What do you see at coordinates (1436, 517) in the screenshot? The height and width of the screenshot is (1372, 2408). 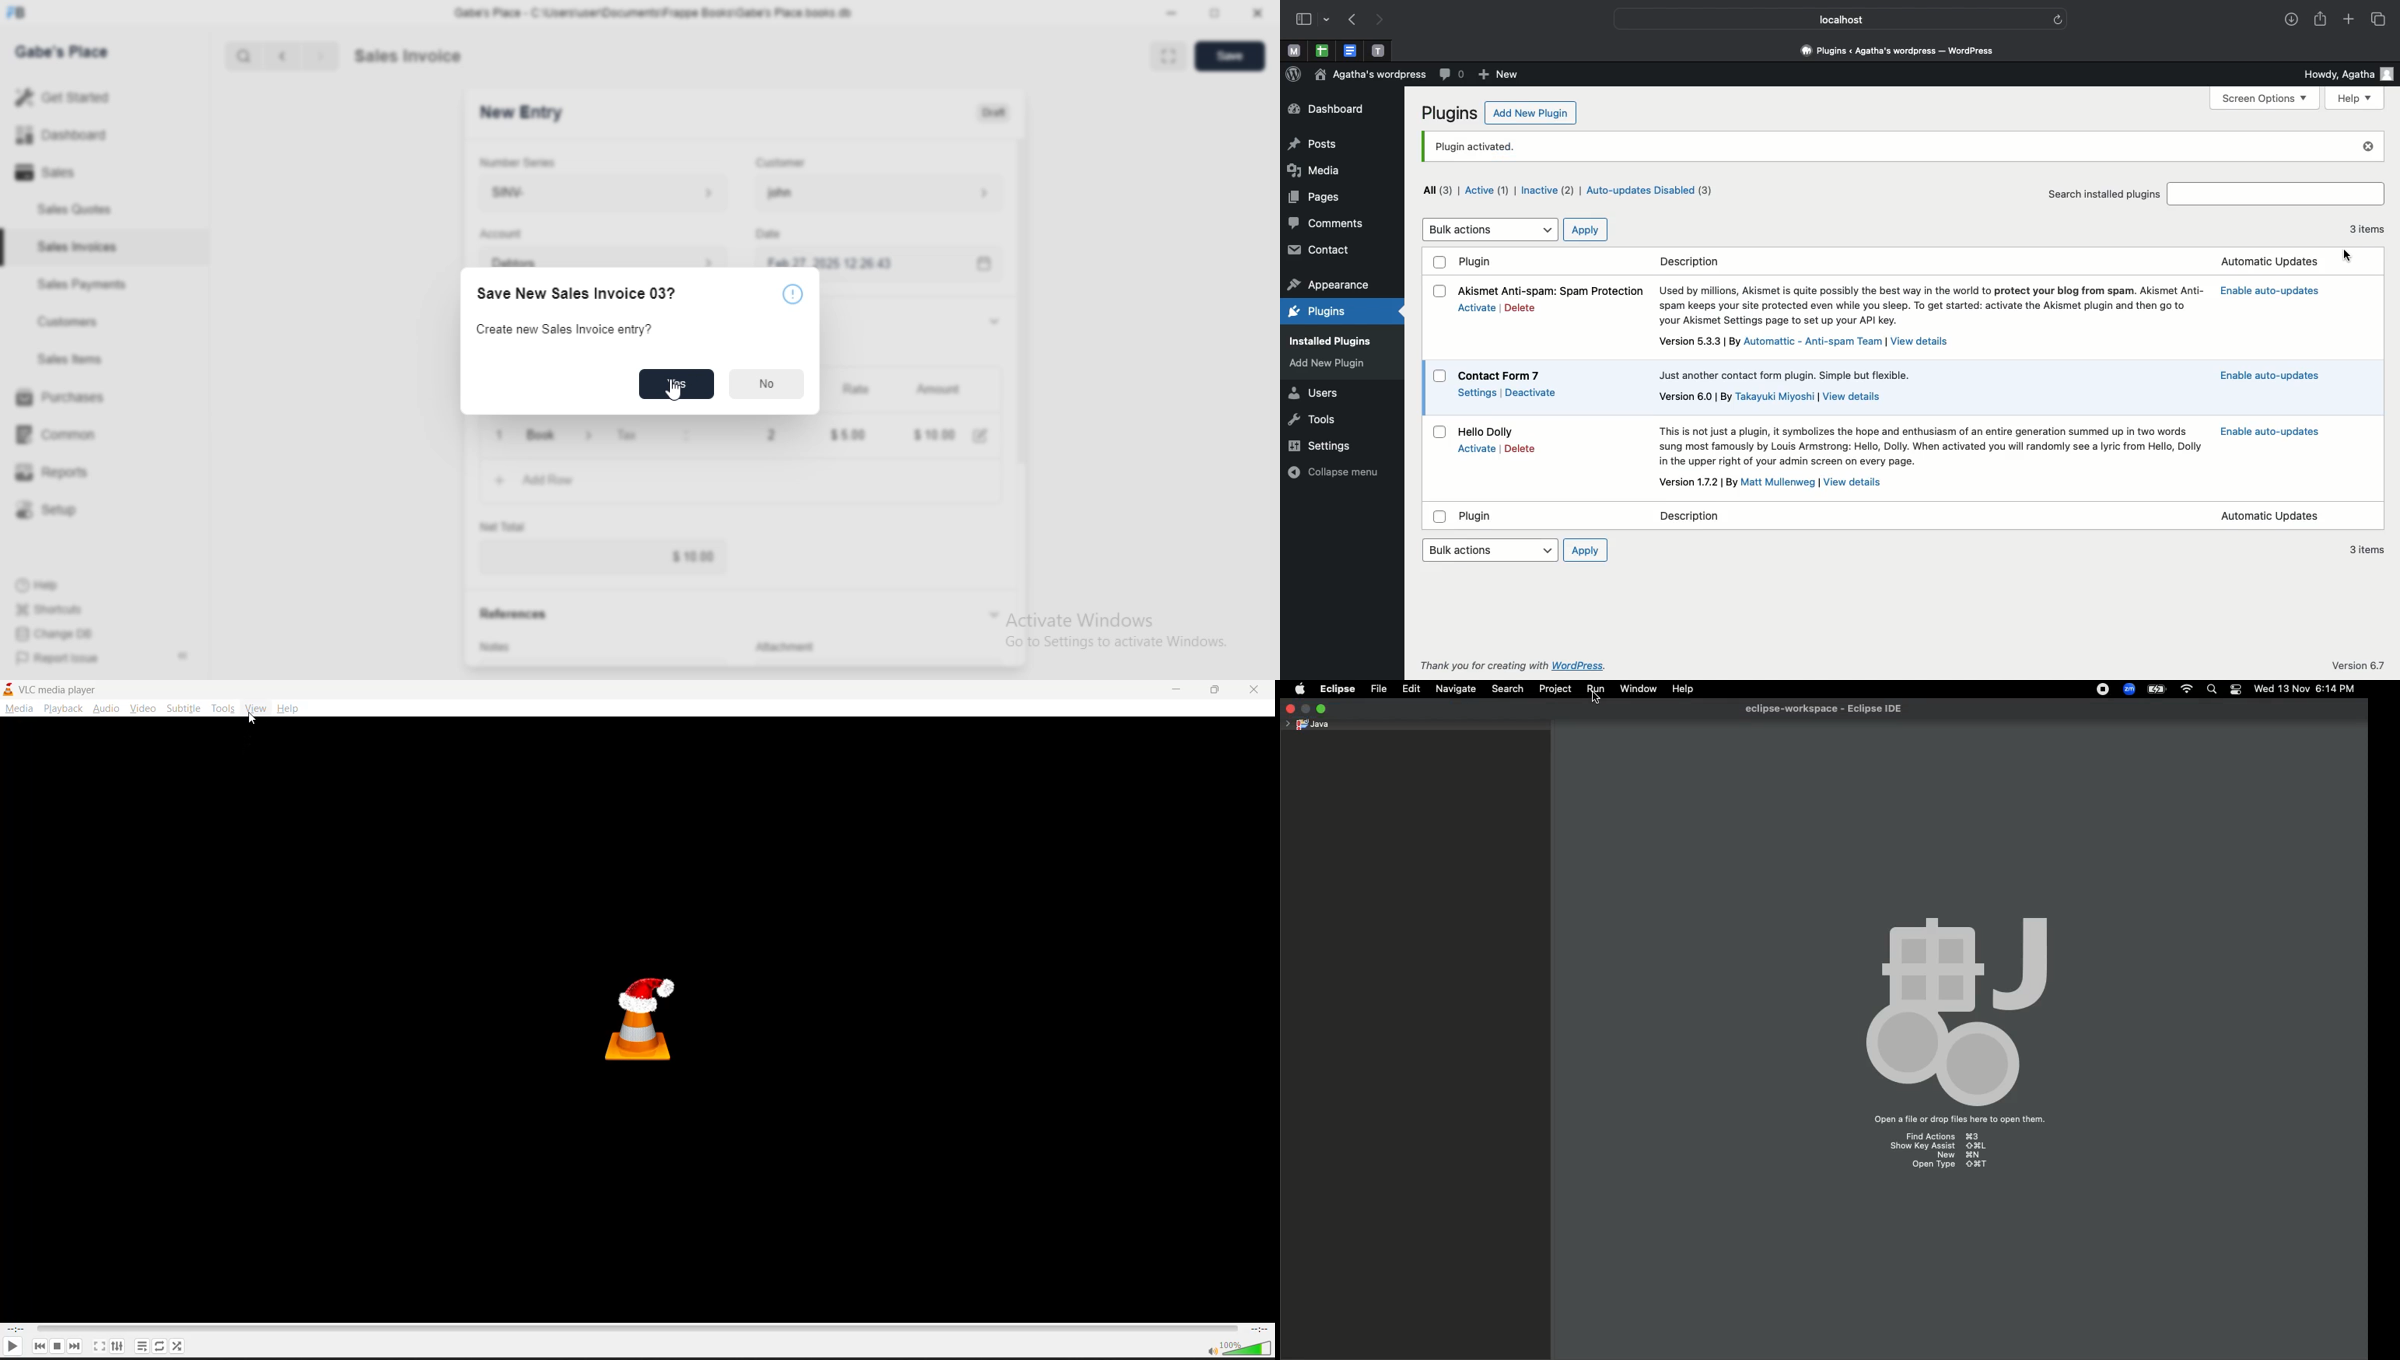 I see `checkbox` at bounding box center [1436, 517].